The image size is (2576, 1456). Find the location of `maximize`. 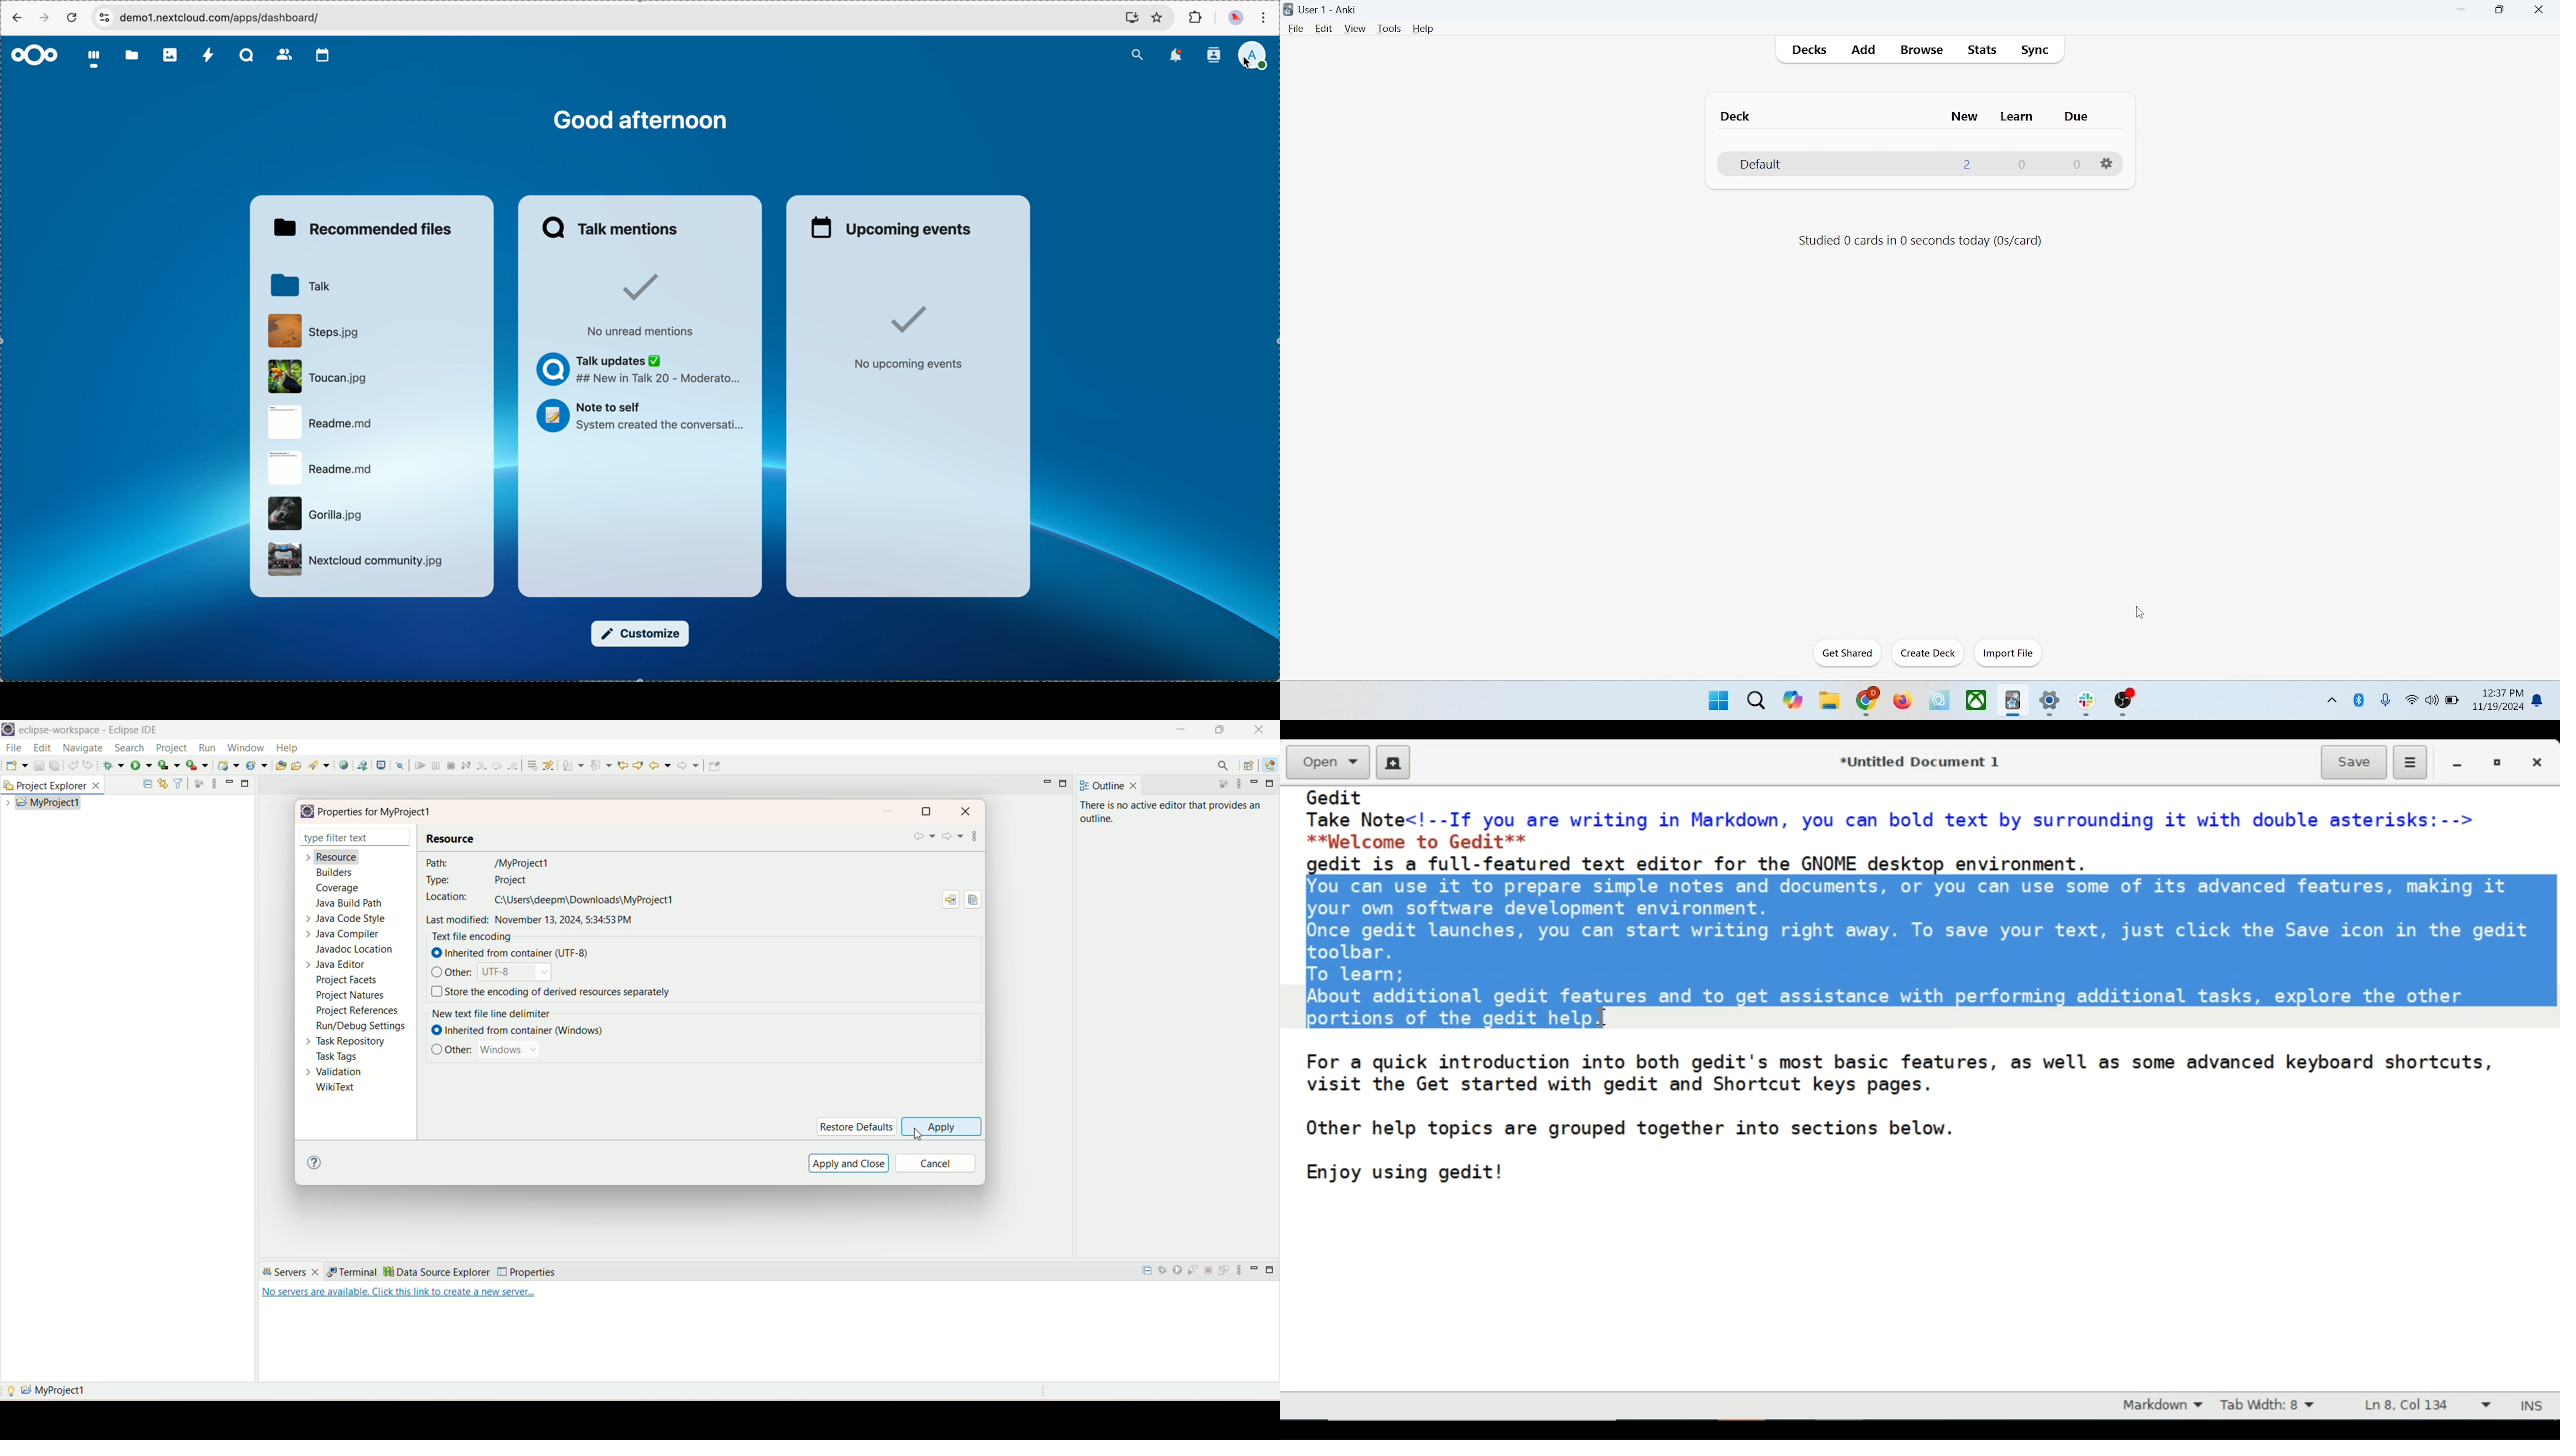

maximize is located at coordinates (2500, 13).